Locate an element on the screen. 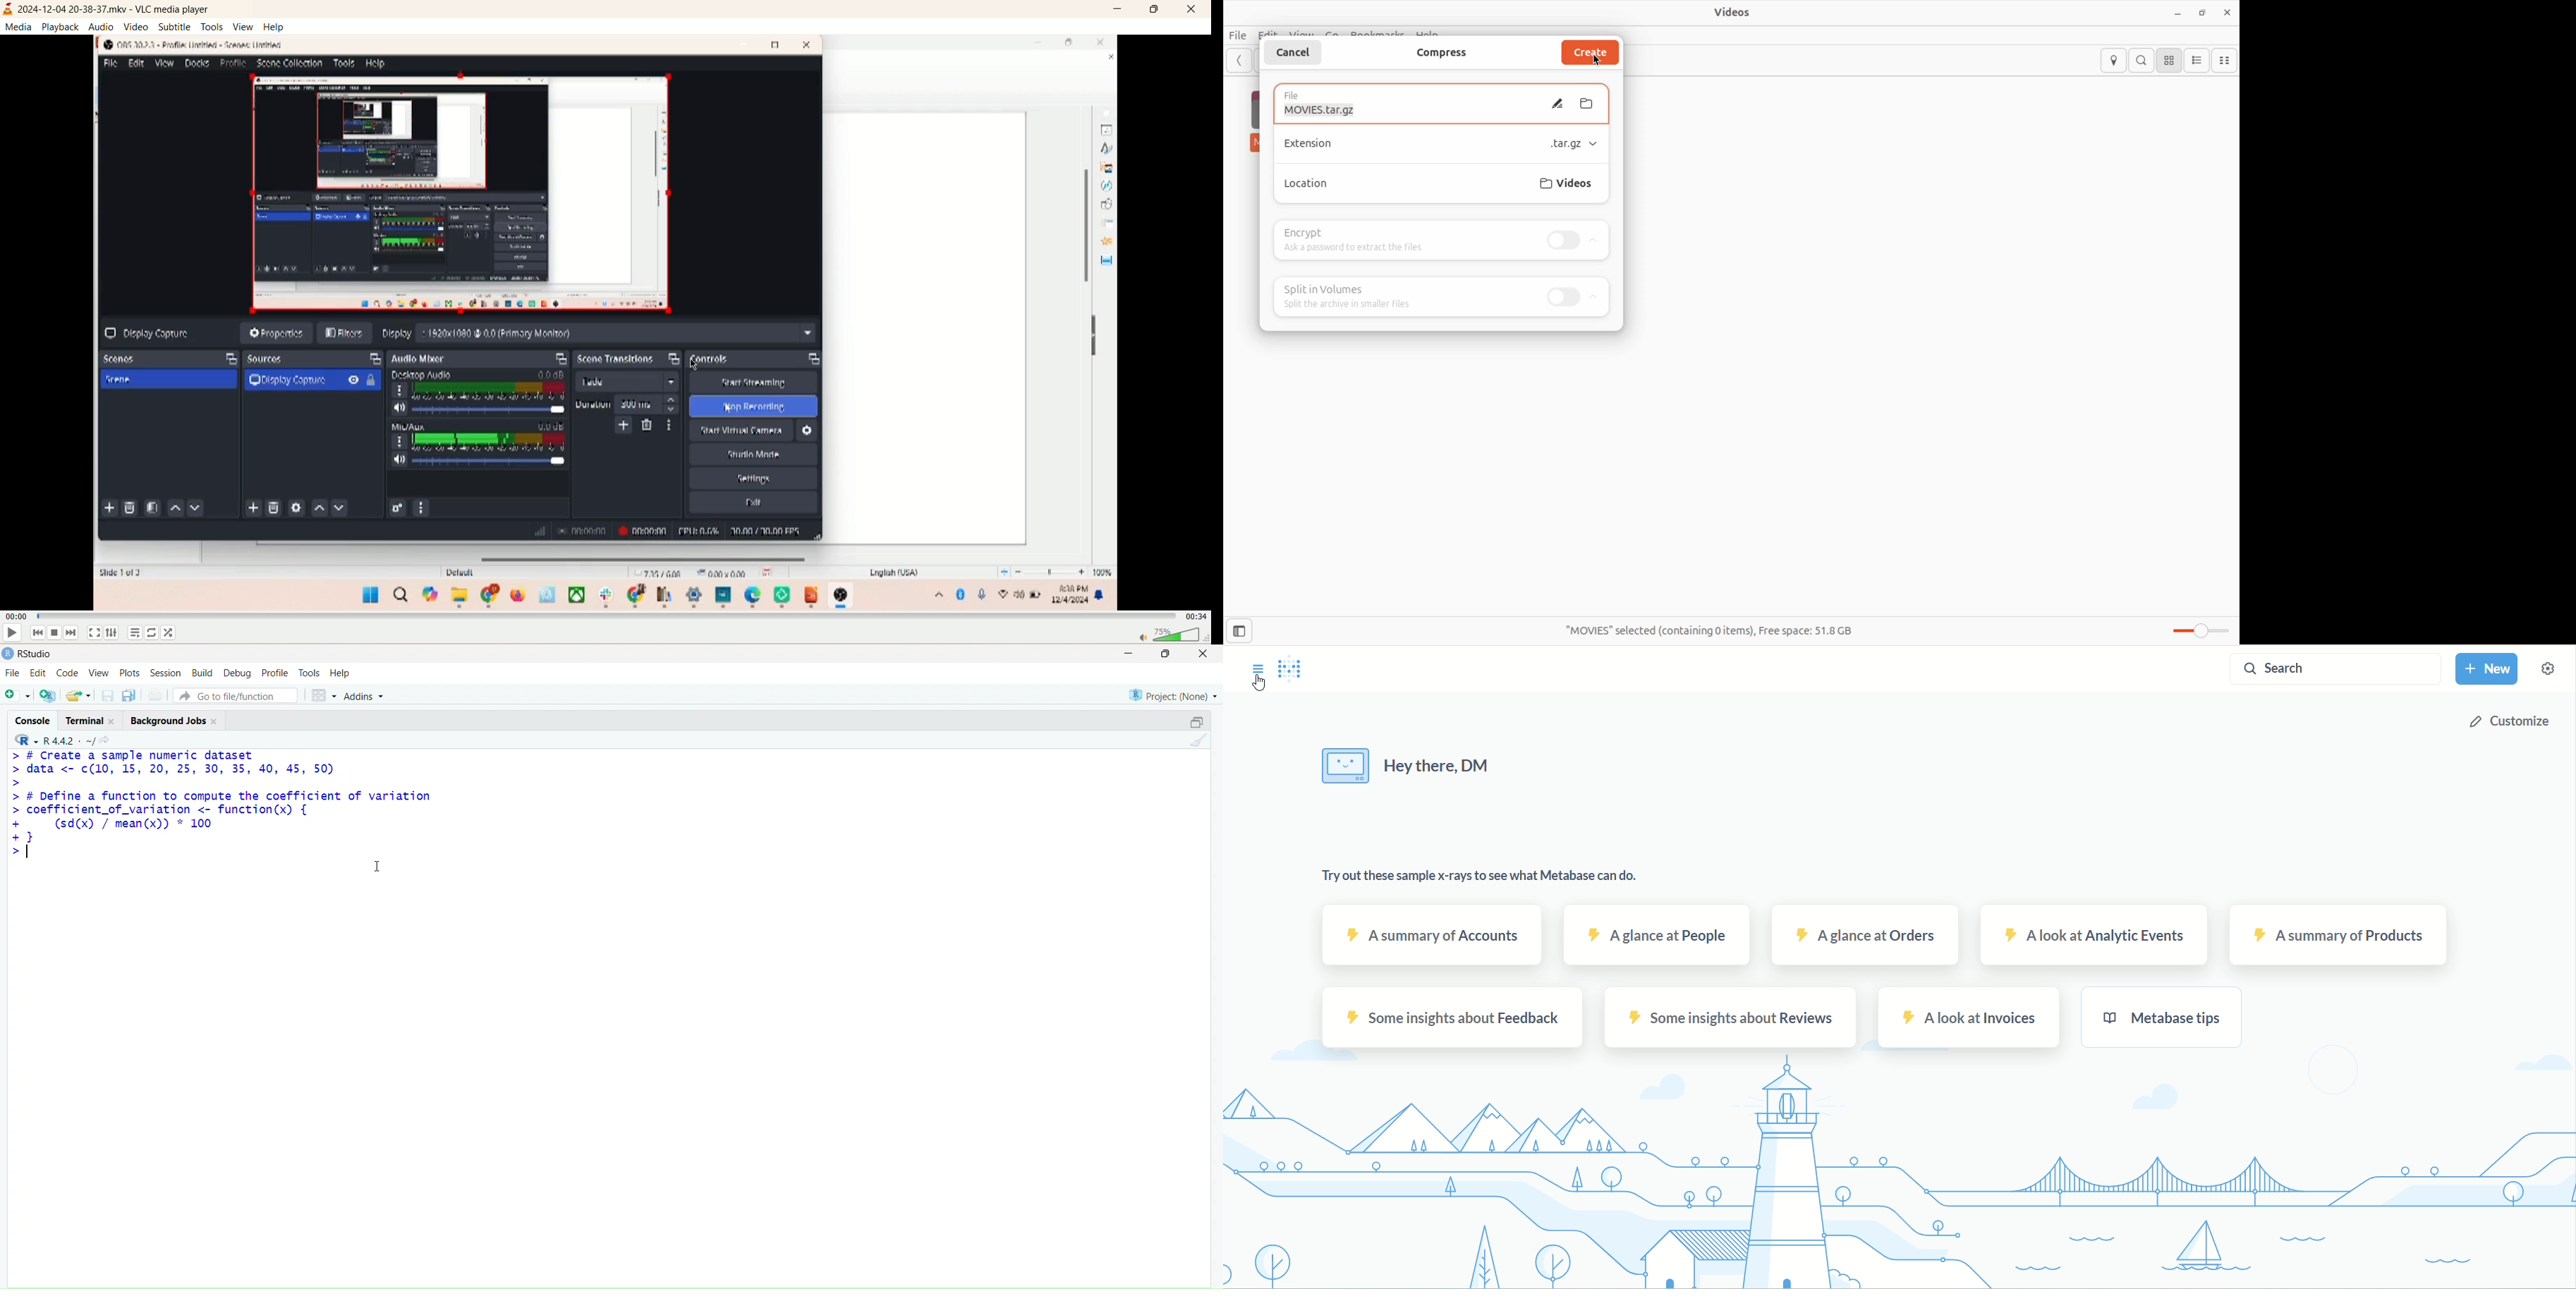 The width and height of the screenshot is (2576, 1316). > # Create a sample numeric dataset> data <- c¢(10, 15, 20, 25, 30, 35, 40, 45, 50)>> # Define a function to compute the coefficient of variation> coefficient_of_variation <- function(x) {+ (sd(x) / mean(x)) * 100+}> is located at coordinates (224, 805).